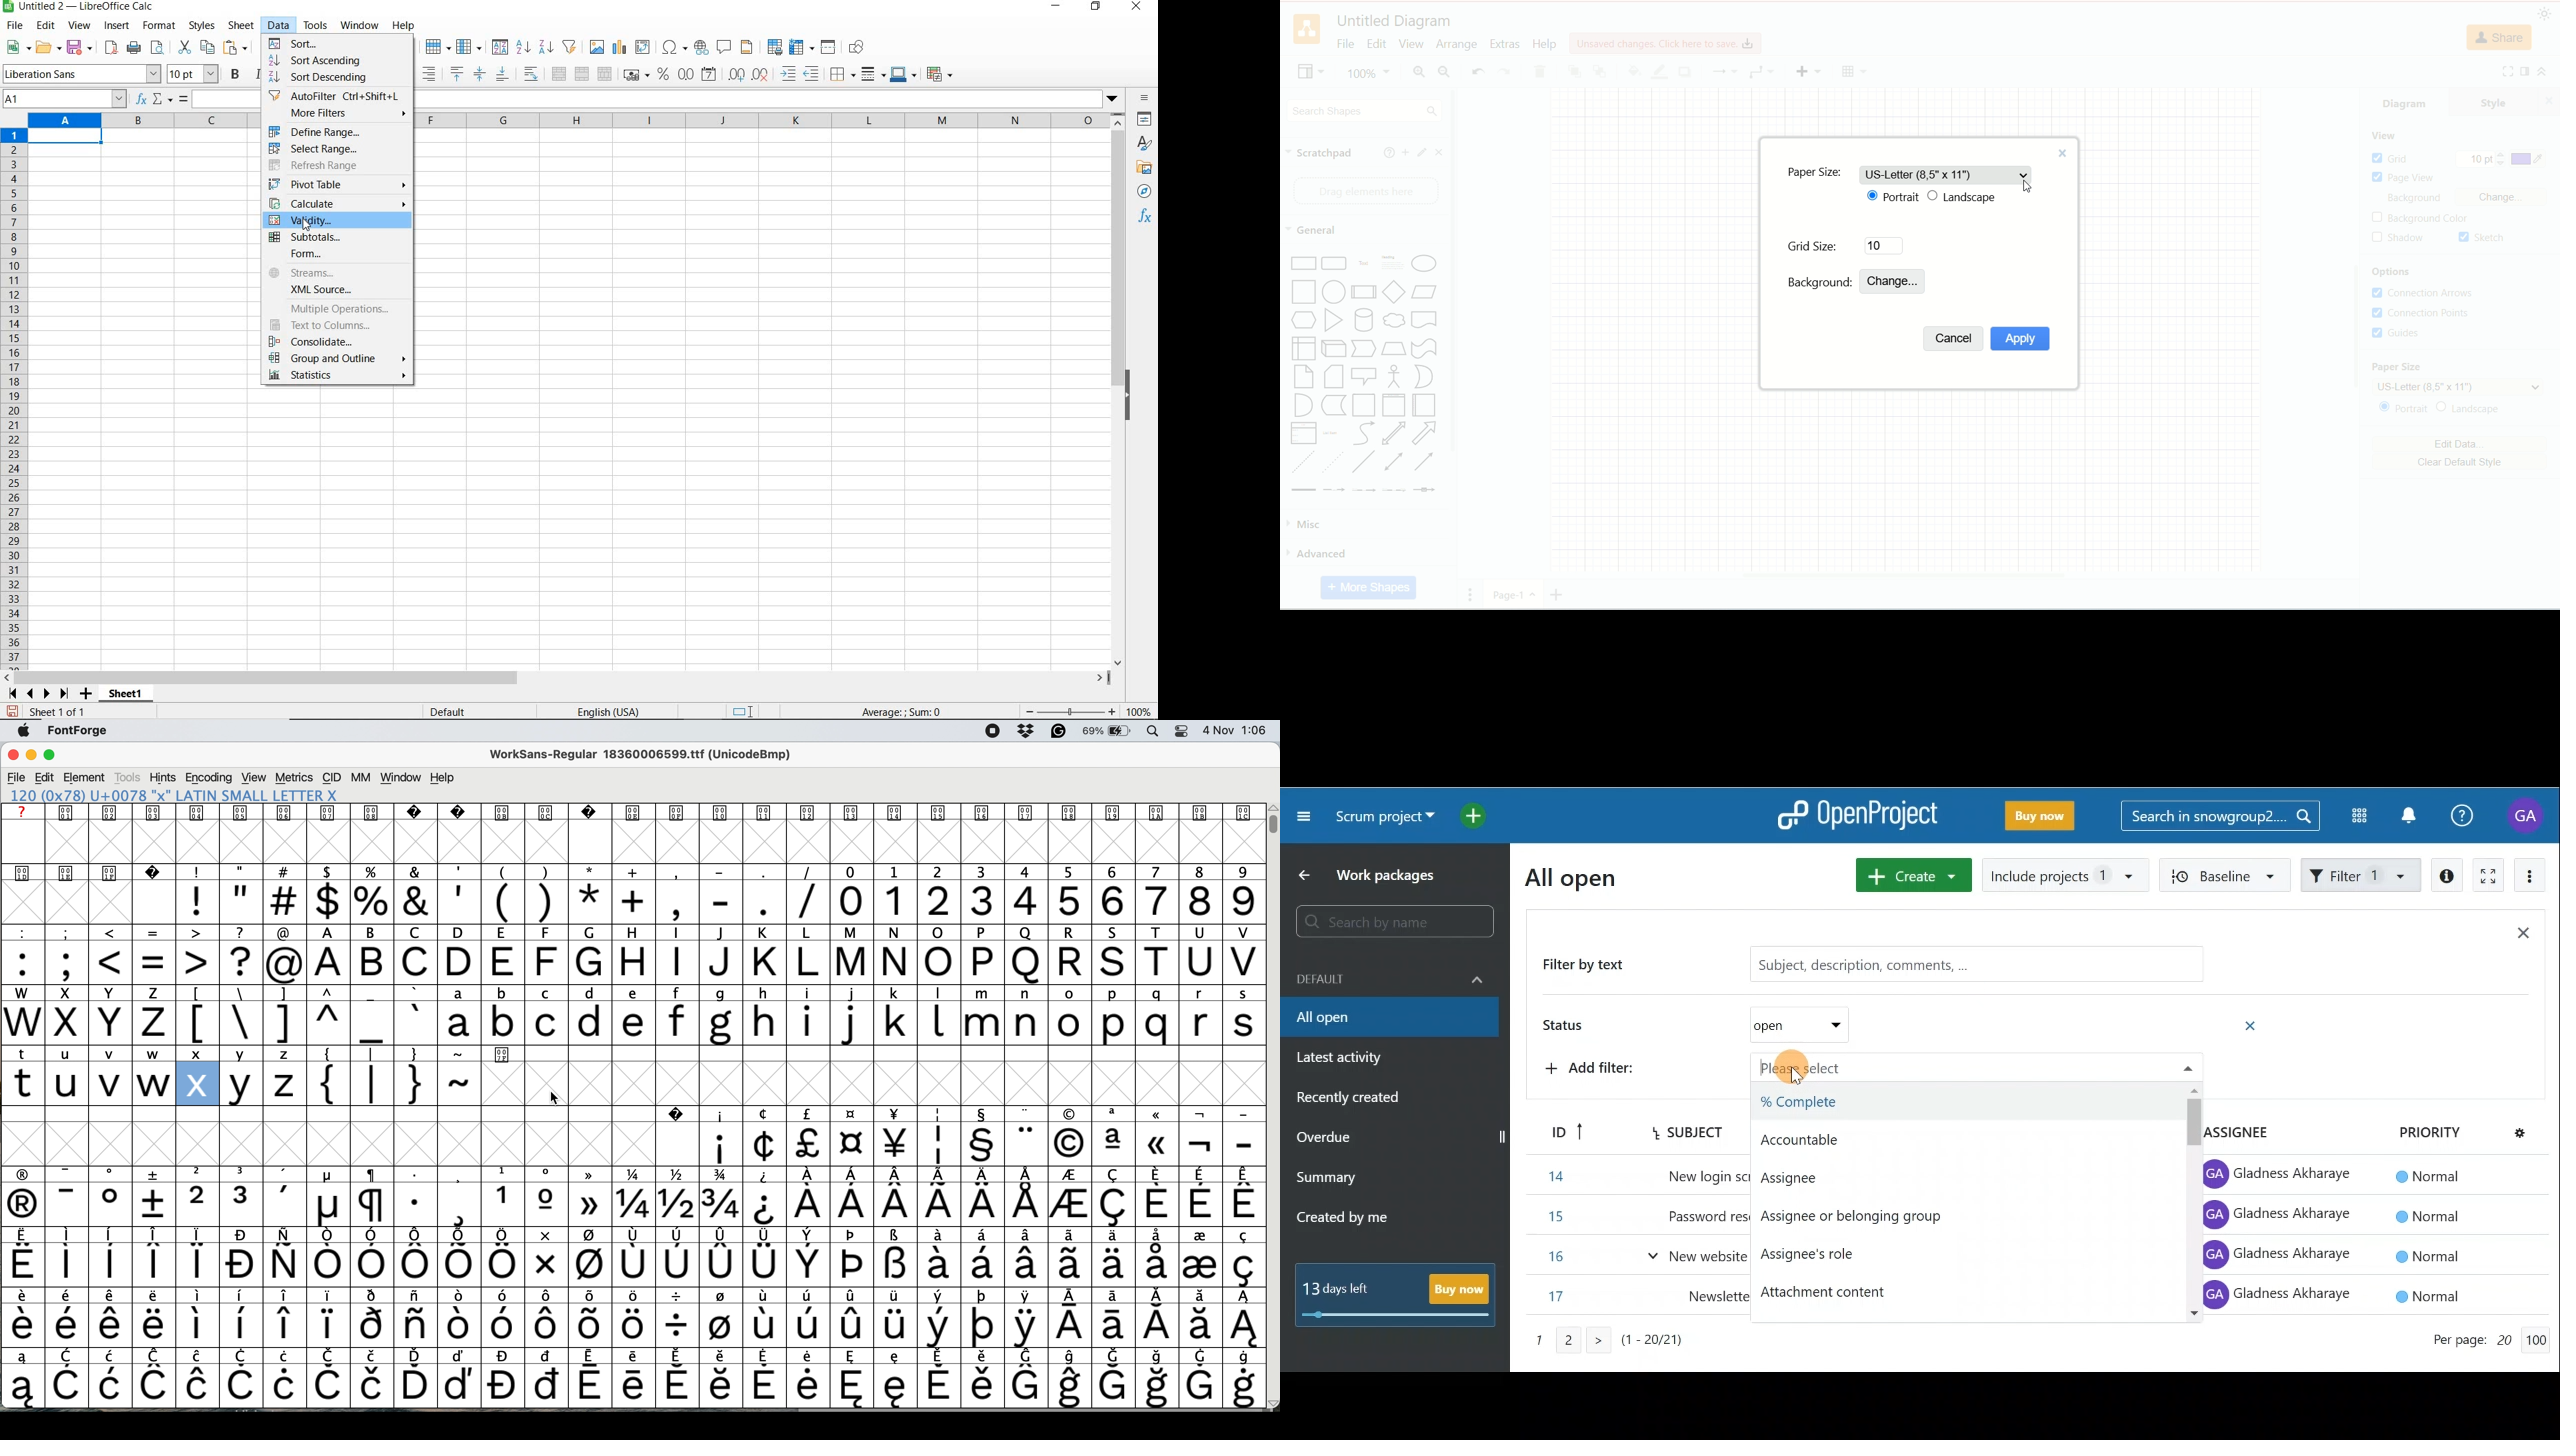 The height and width of the screenshot is (1456, 2576). I want to click on special characters, so click(633, 1297).